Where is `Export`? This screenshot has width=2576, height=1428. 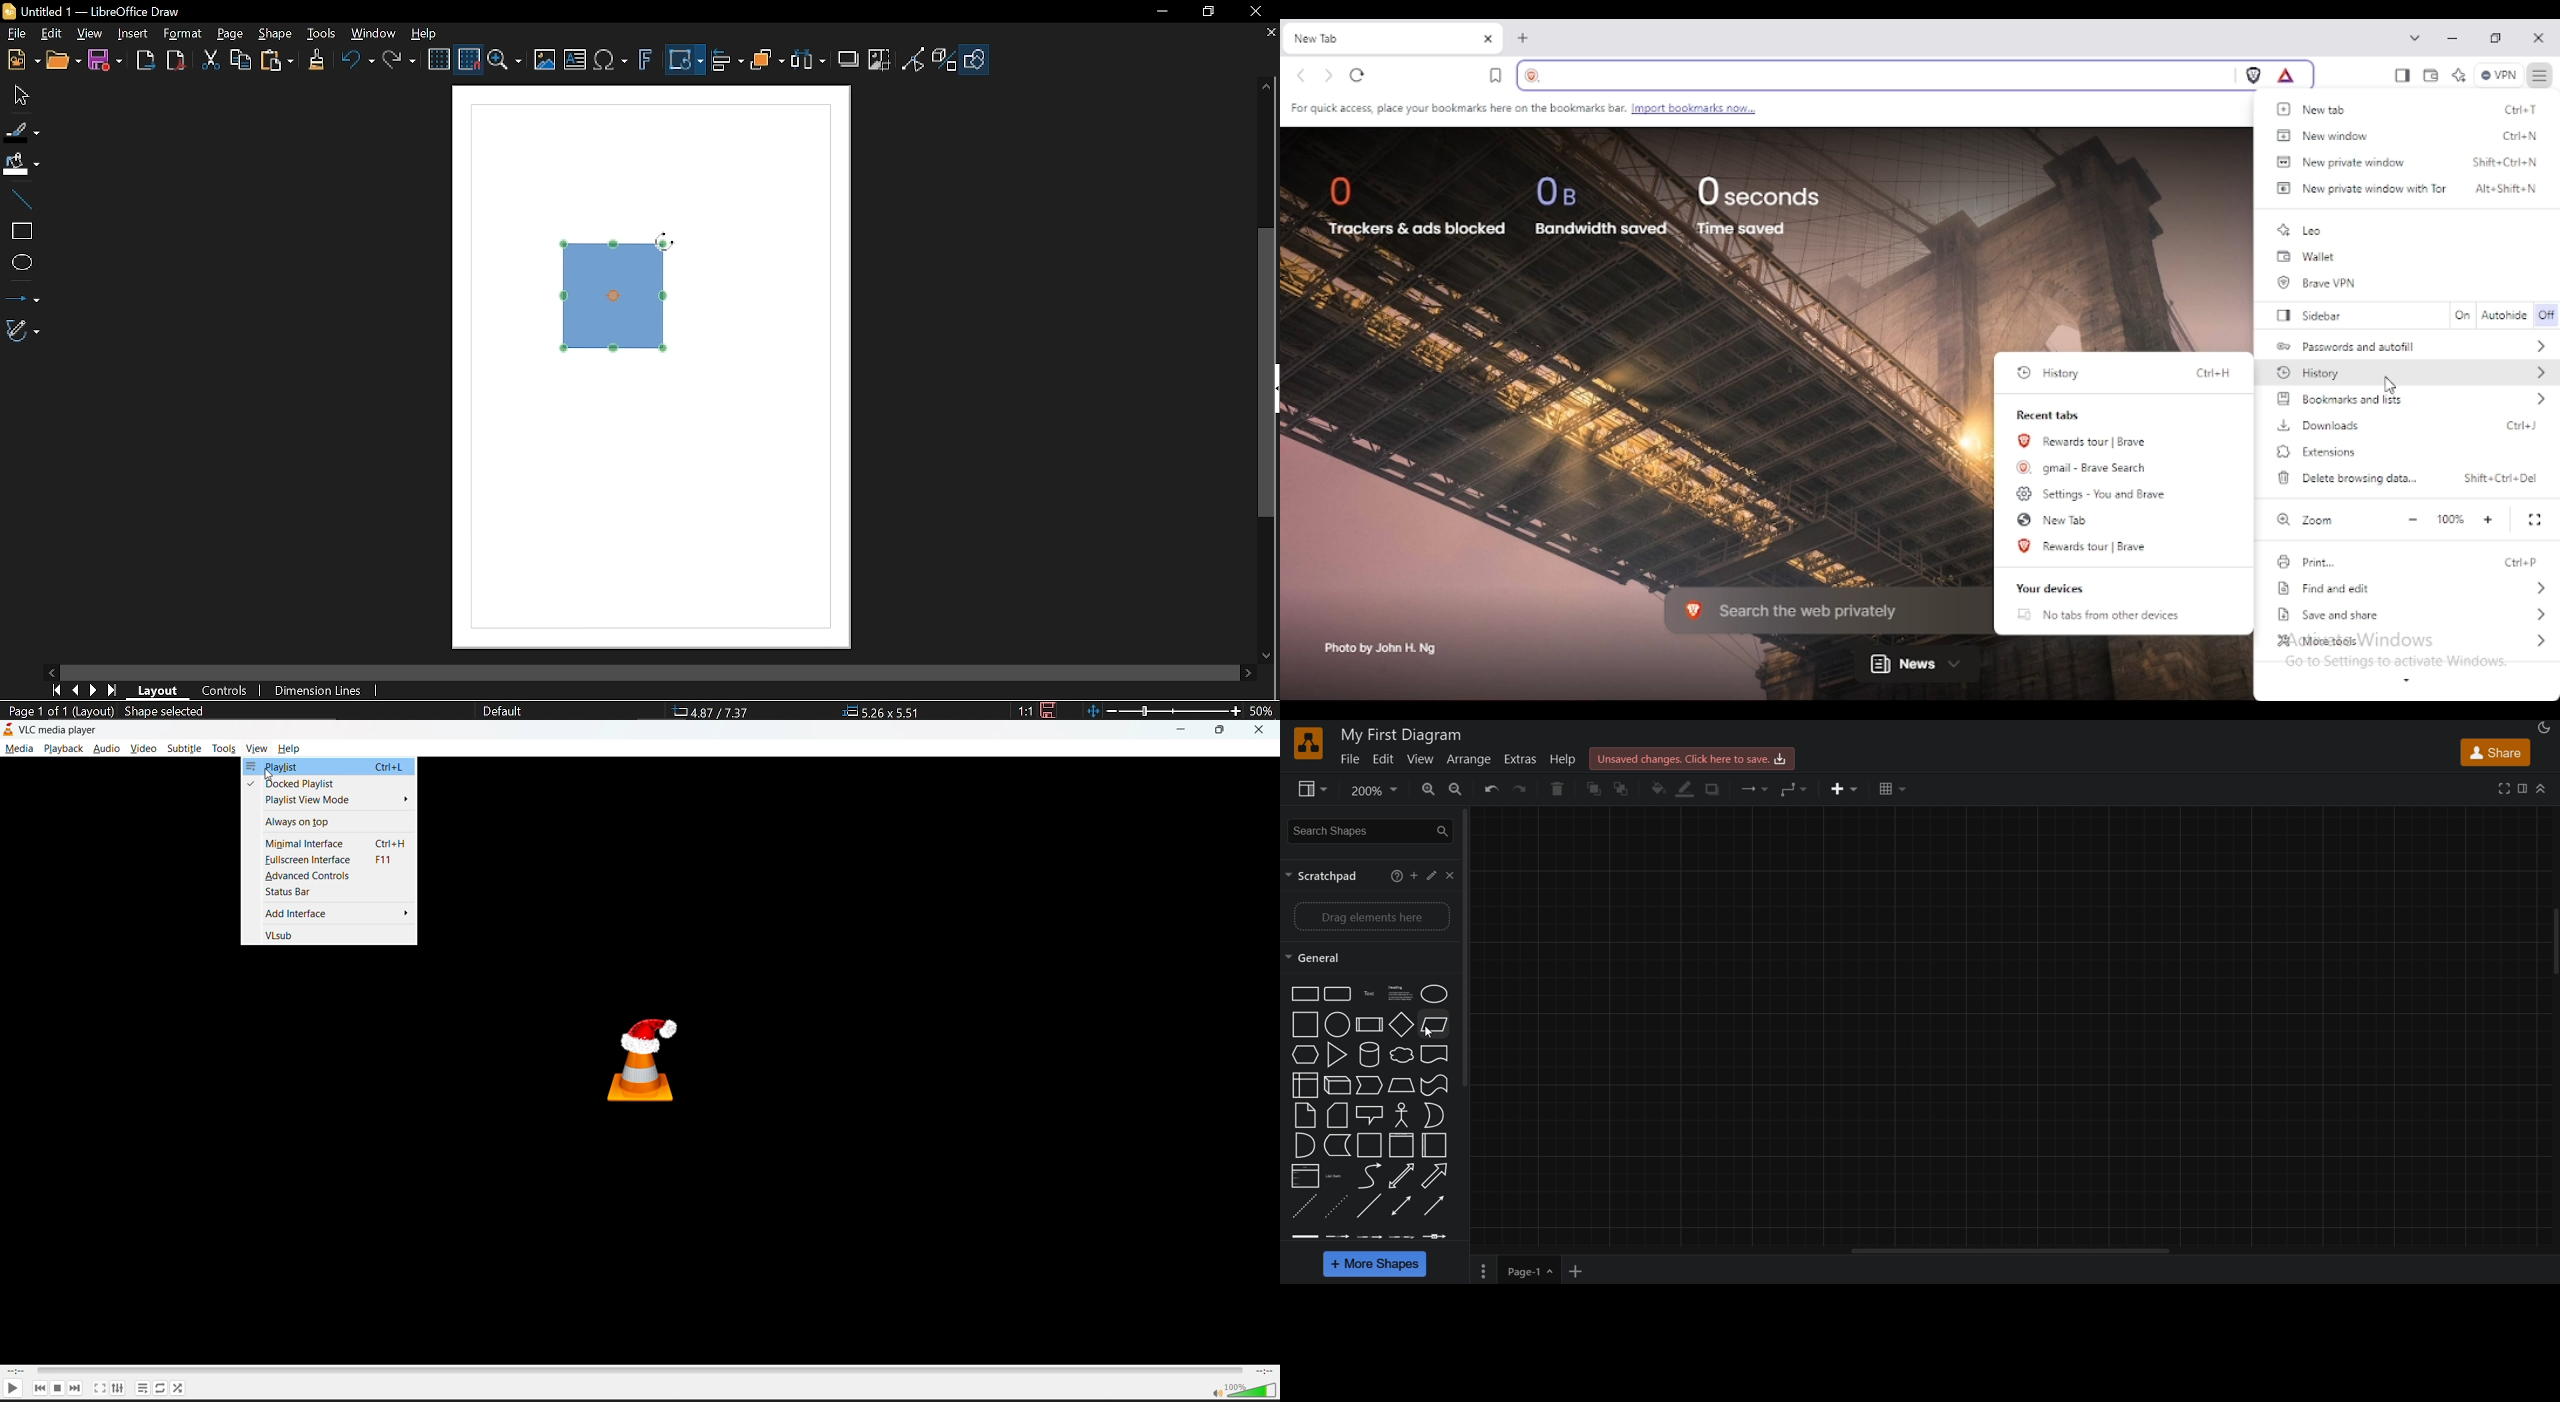 Export is located at coordinates (142, 60).